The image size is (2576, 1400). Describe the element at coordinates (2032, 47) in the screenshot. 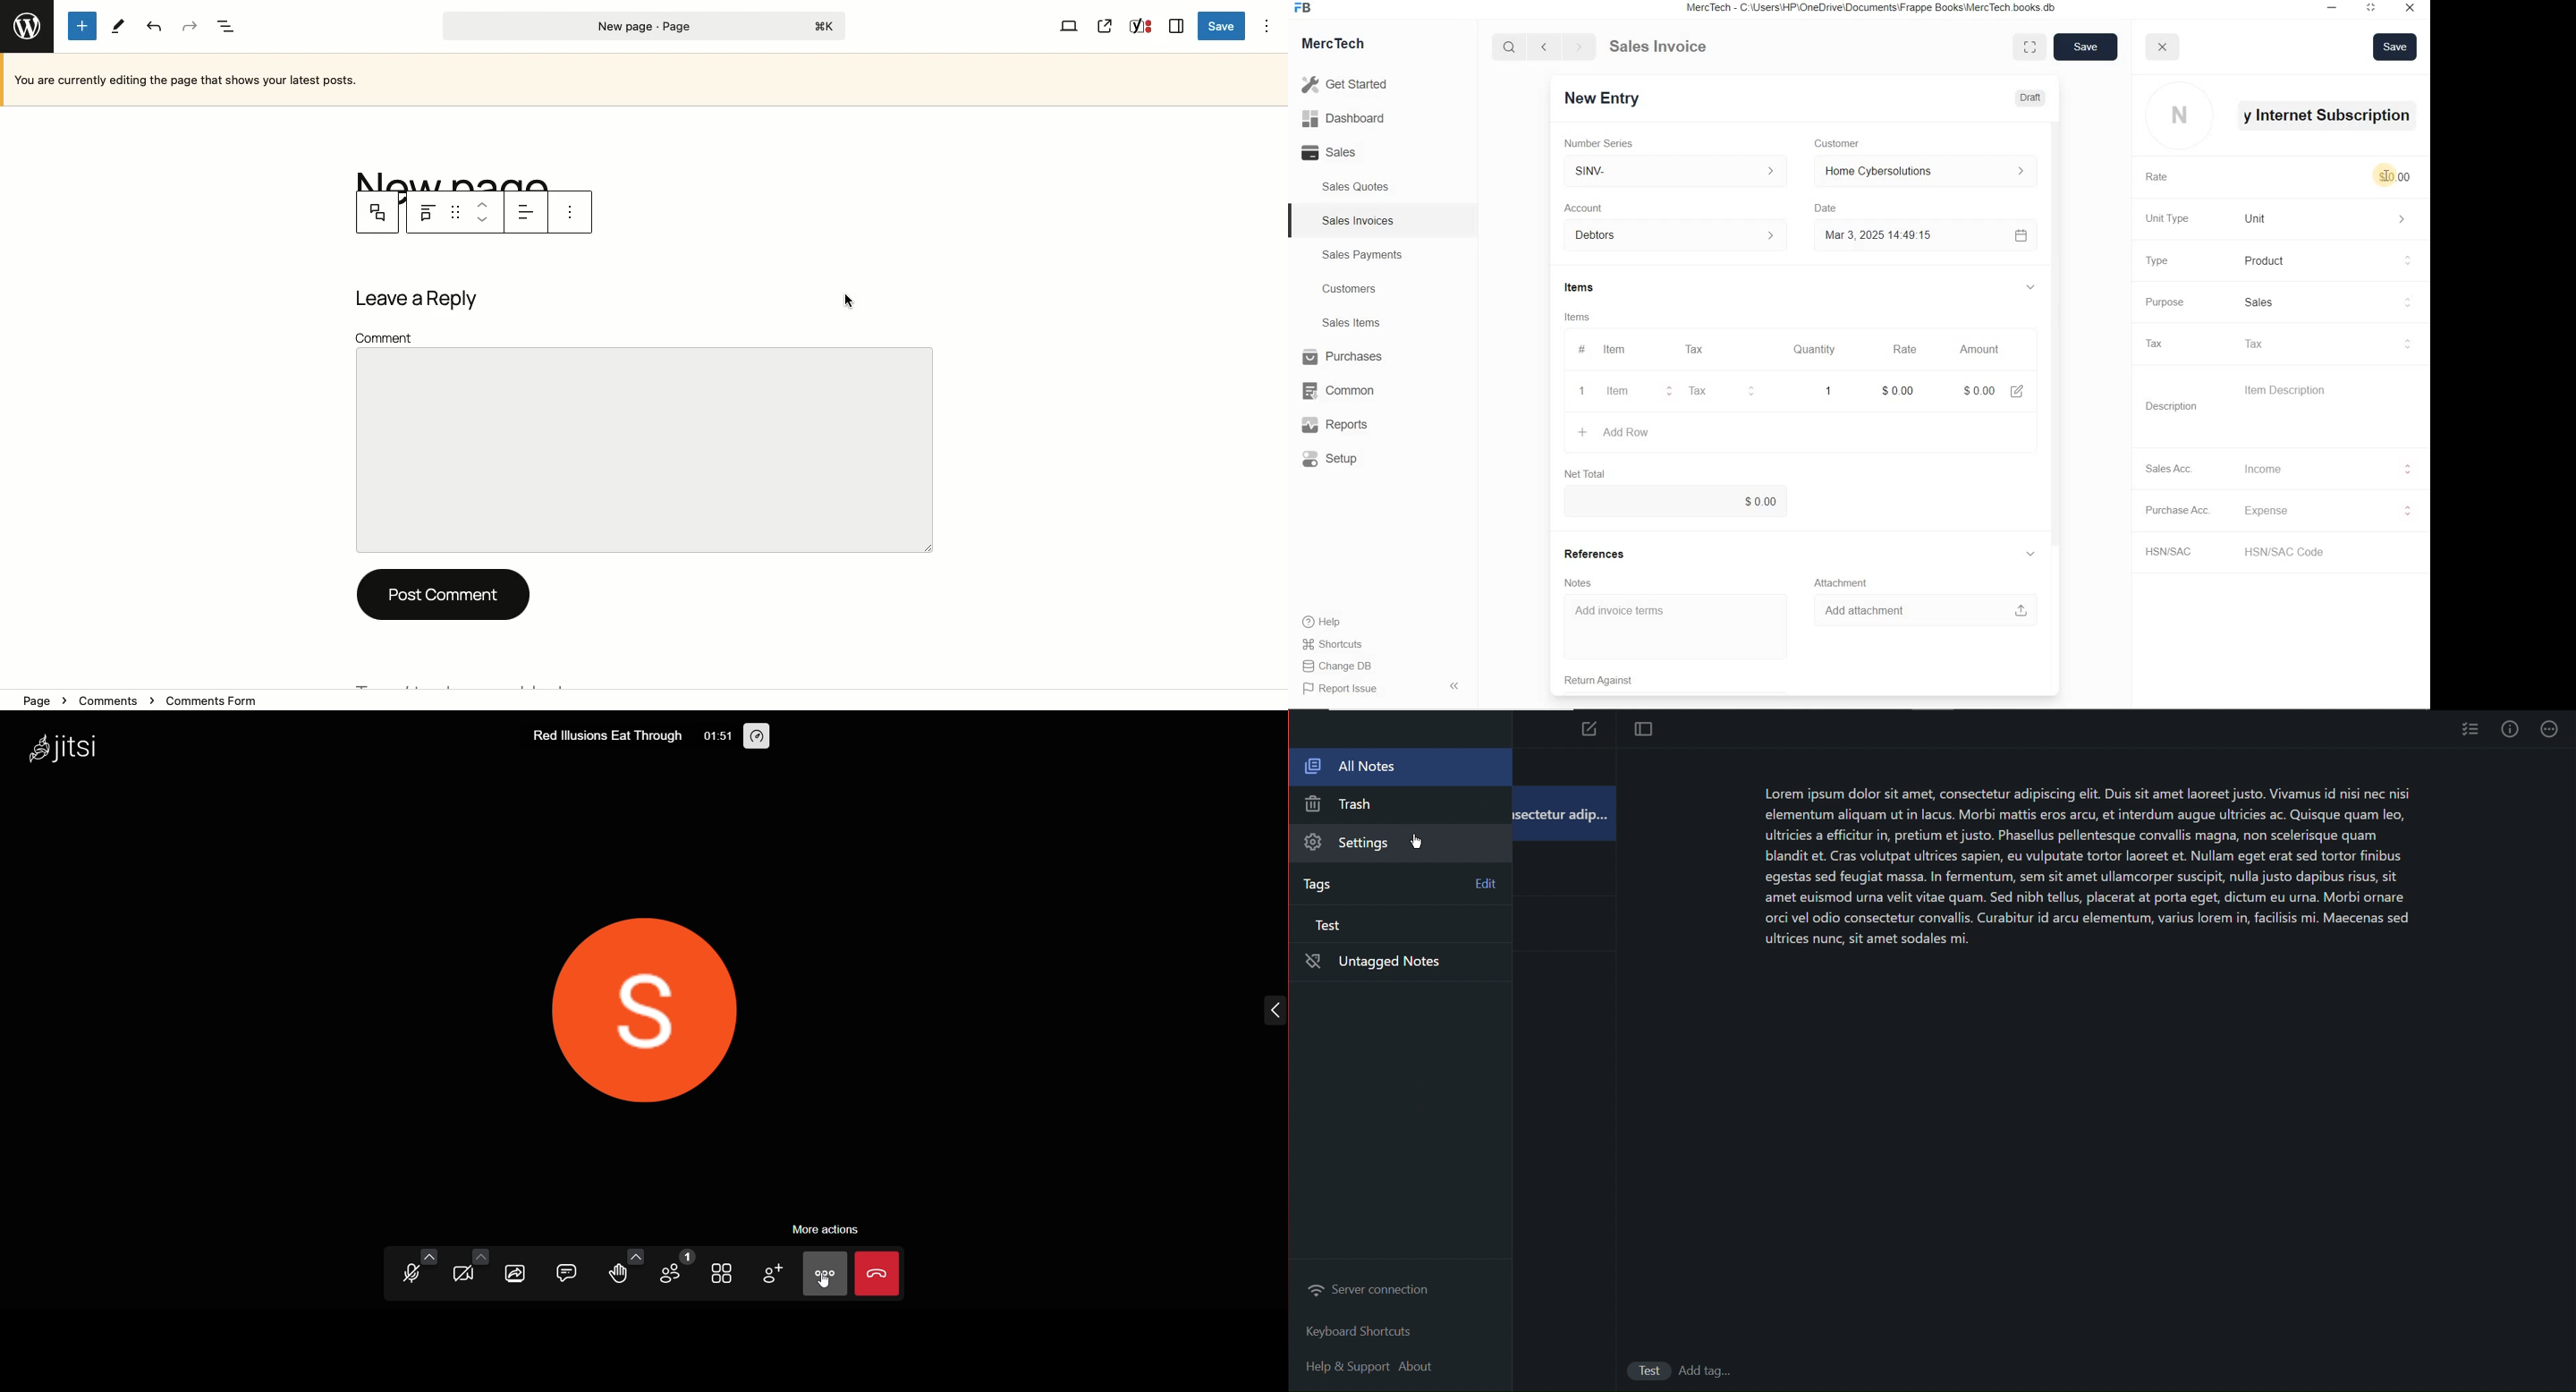

I see `Toggle between form and full width` at that location.